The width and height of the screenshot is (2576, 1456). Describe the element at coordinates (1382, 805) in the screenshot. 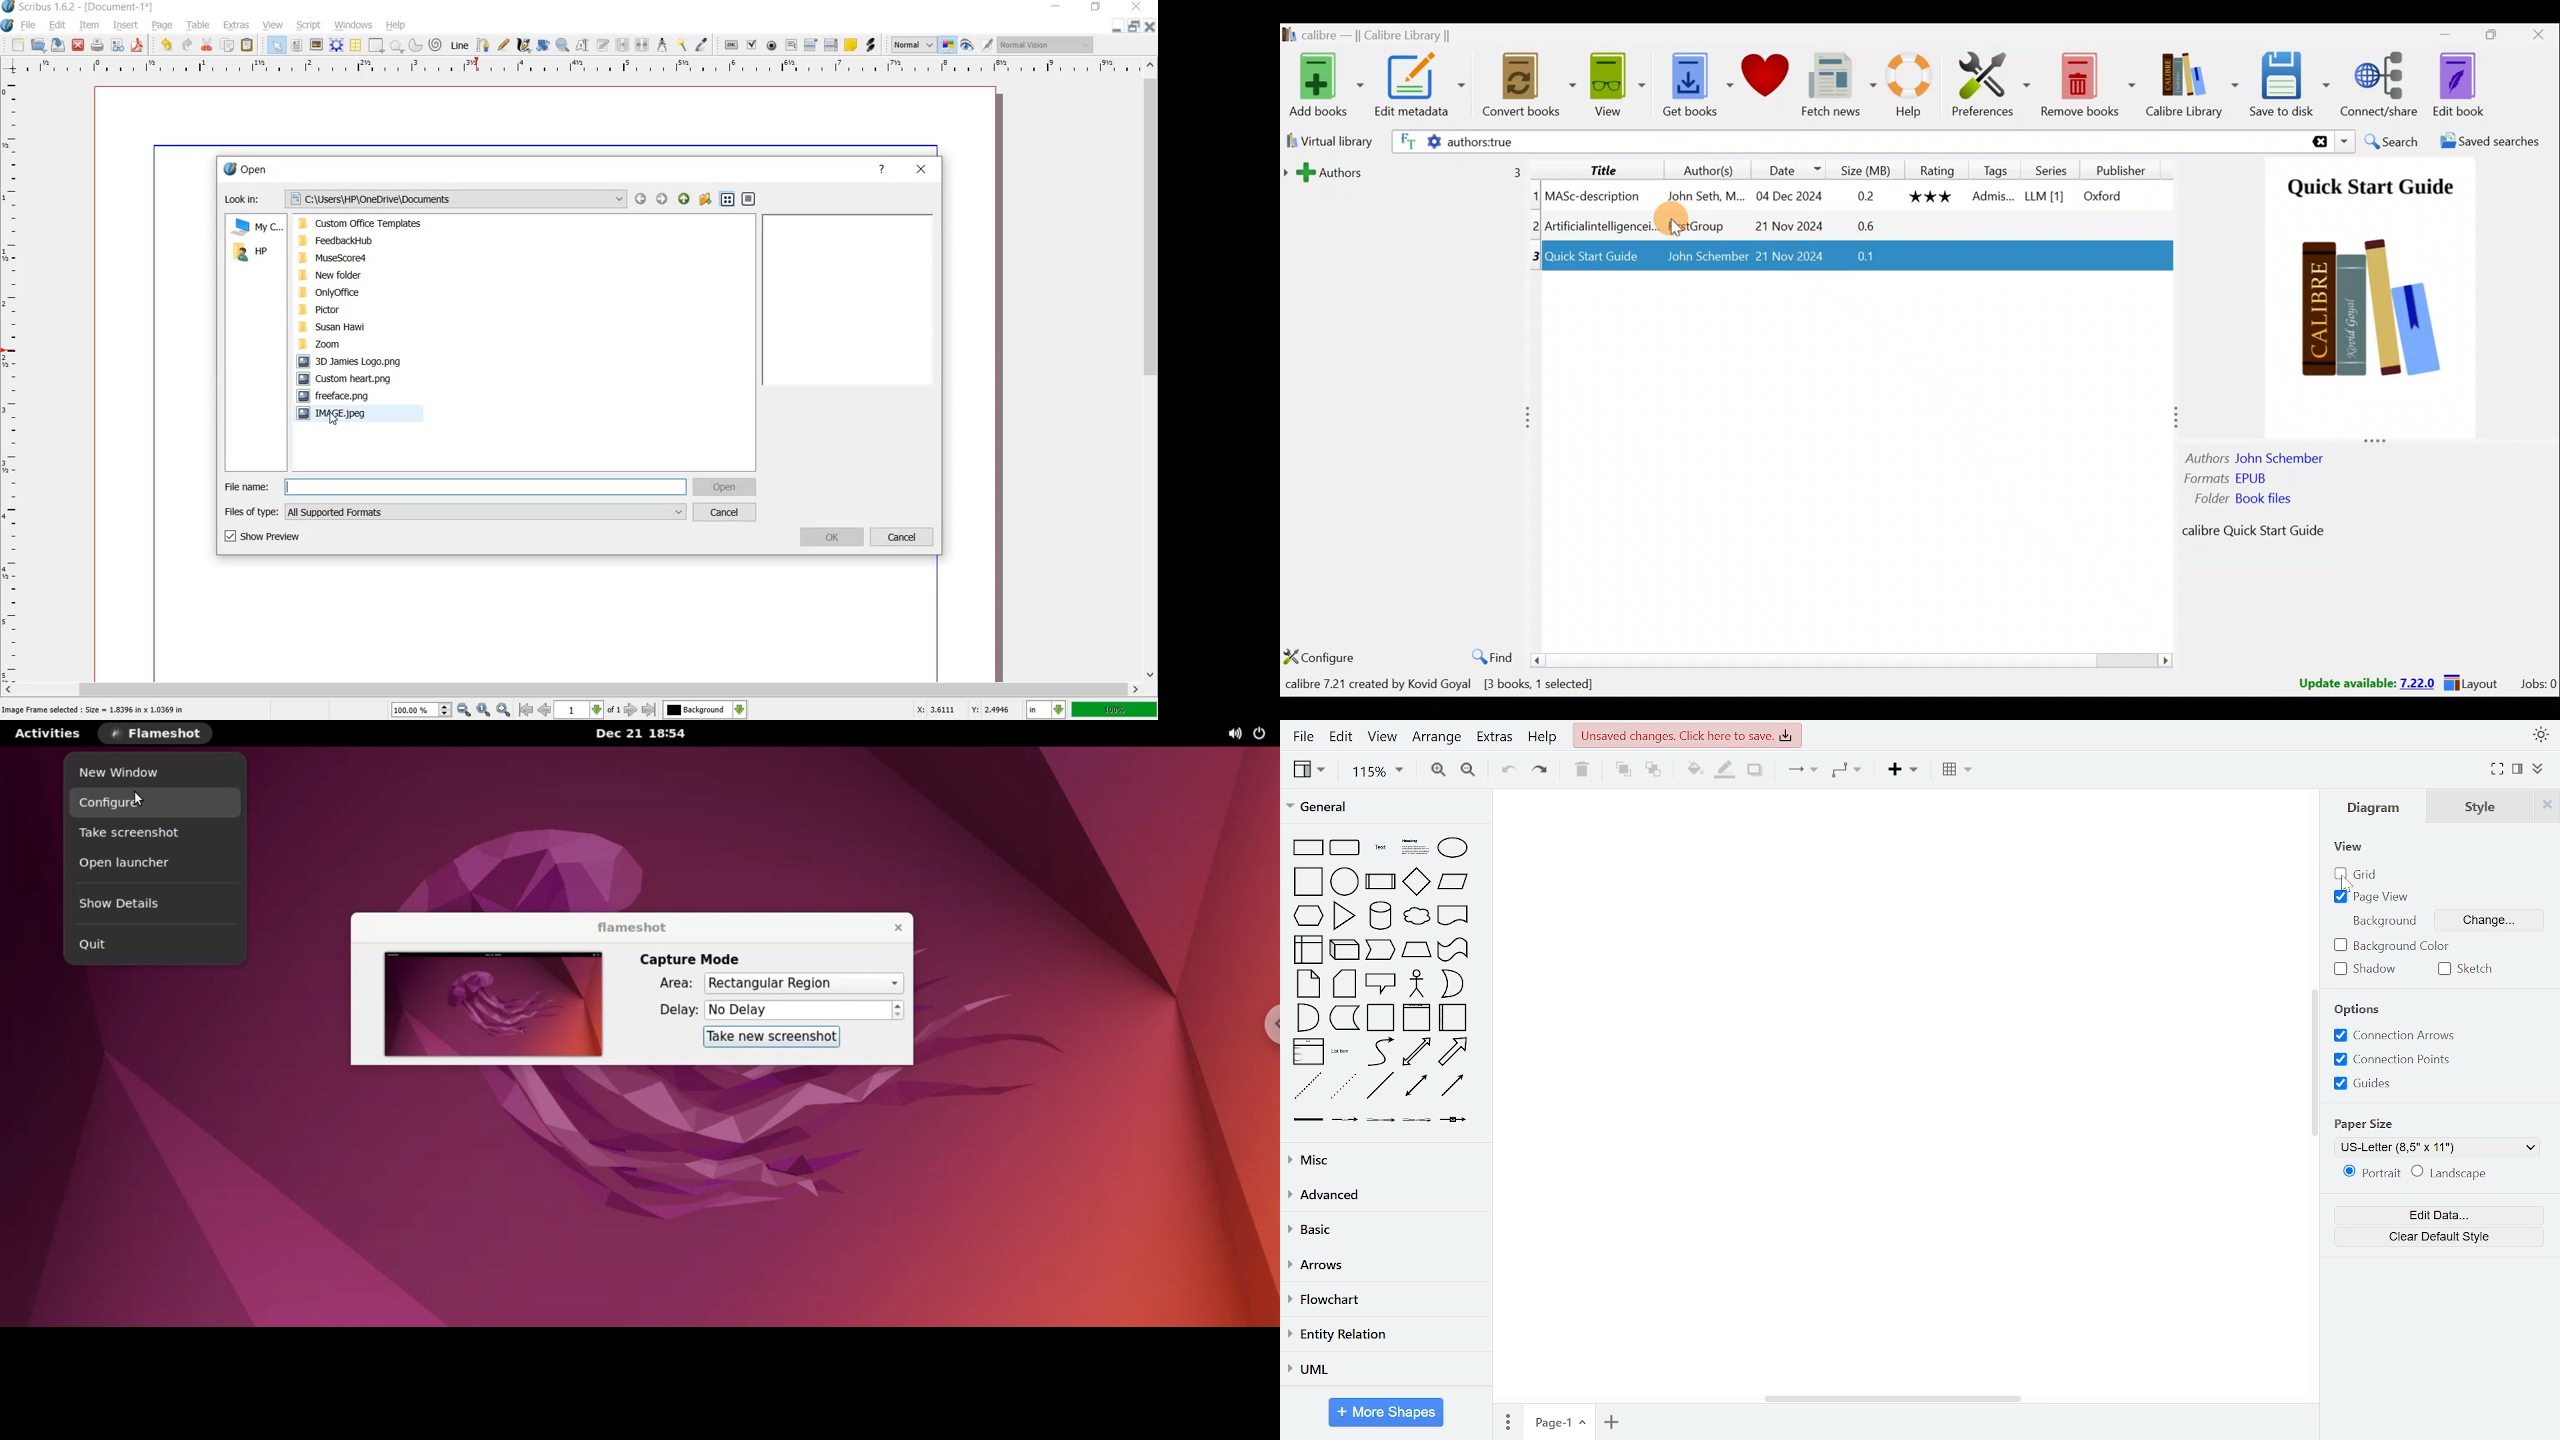

I see `general` at that location.